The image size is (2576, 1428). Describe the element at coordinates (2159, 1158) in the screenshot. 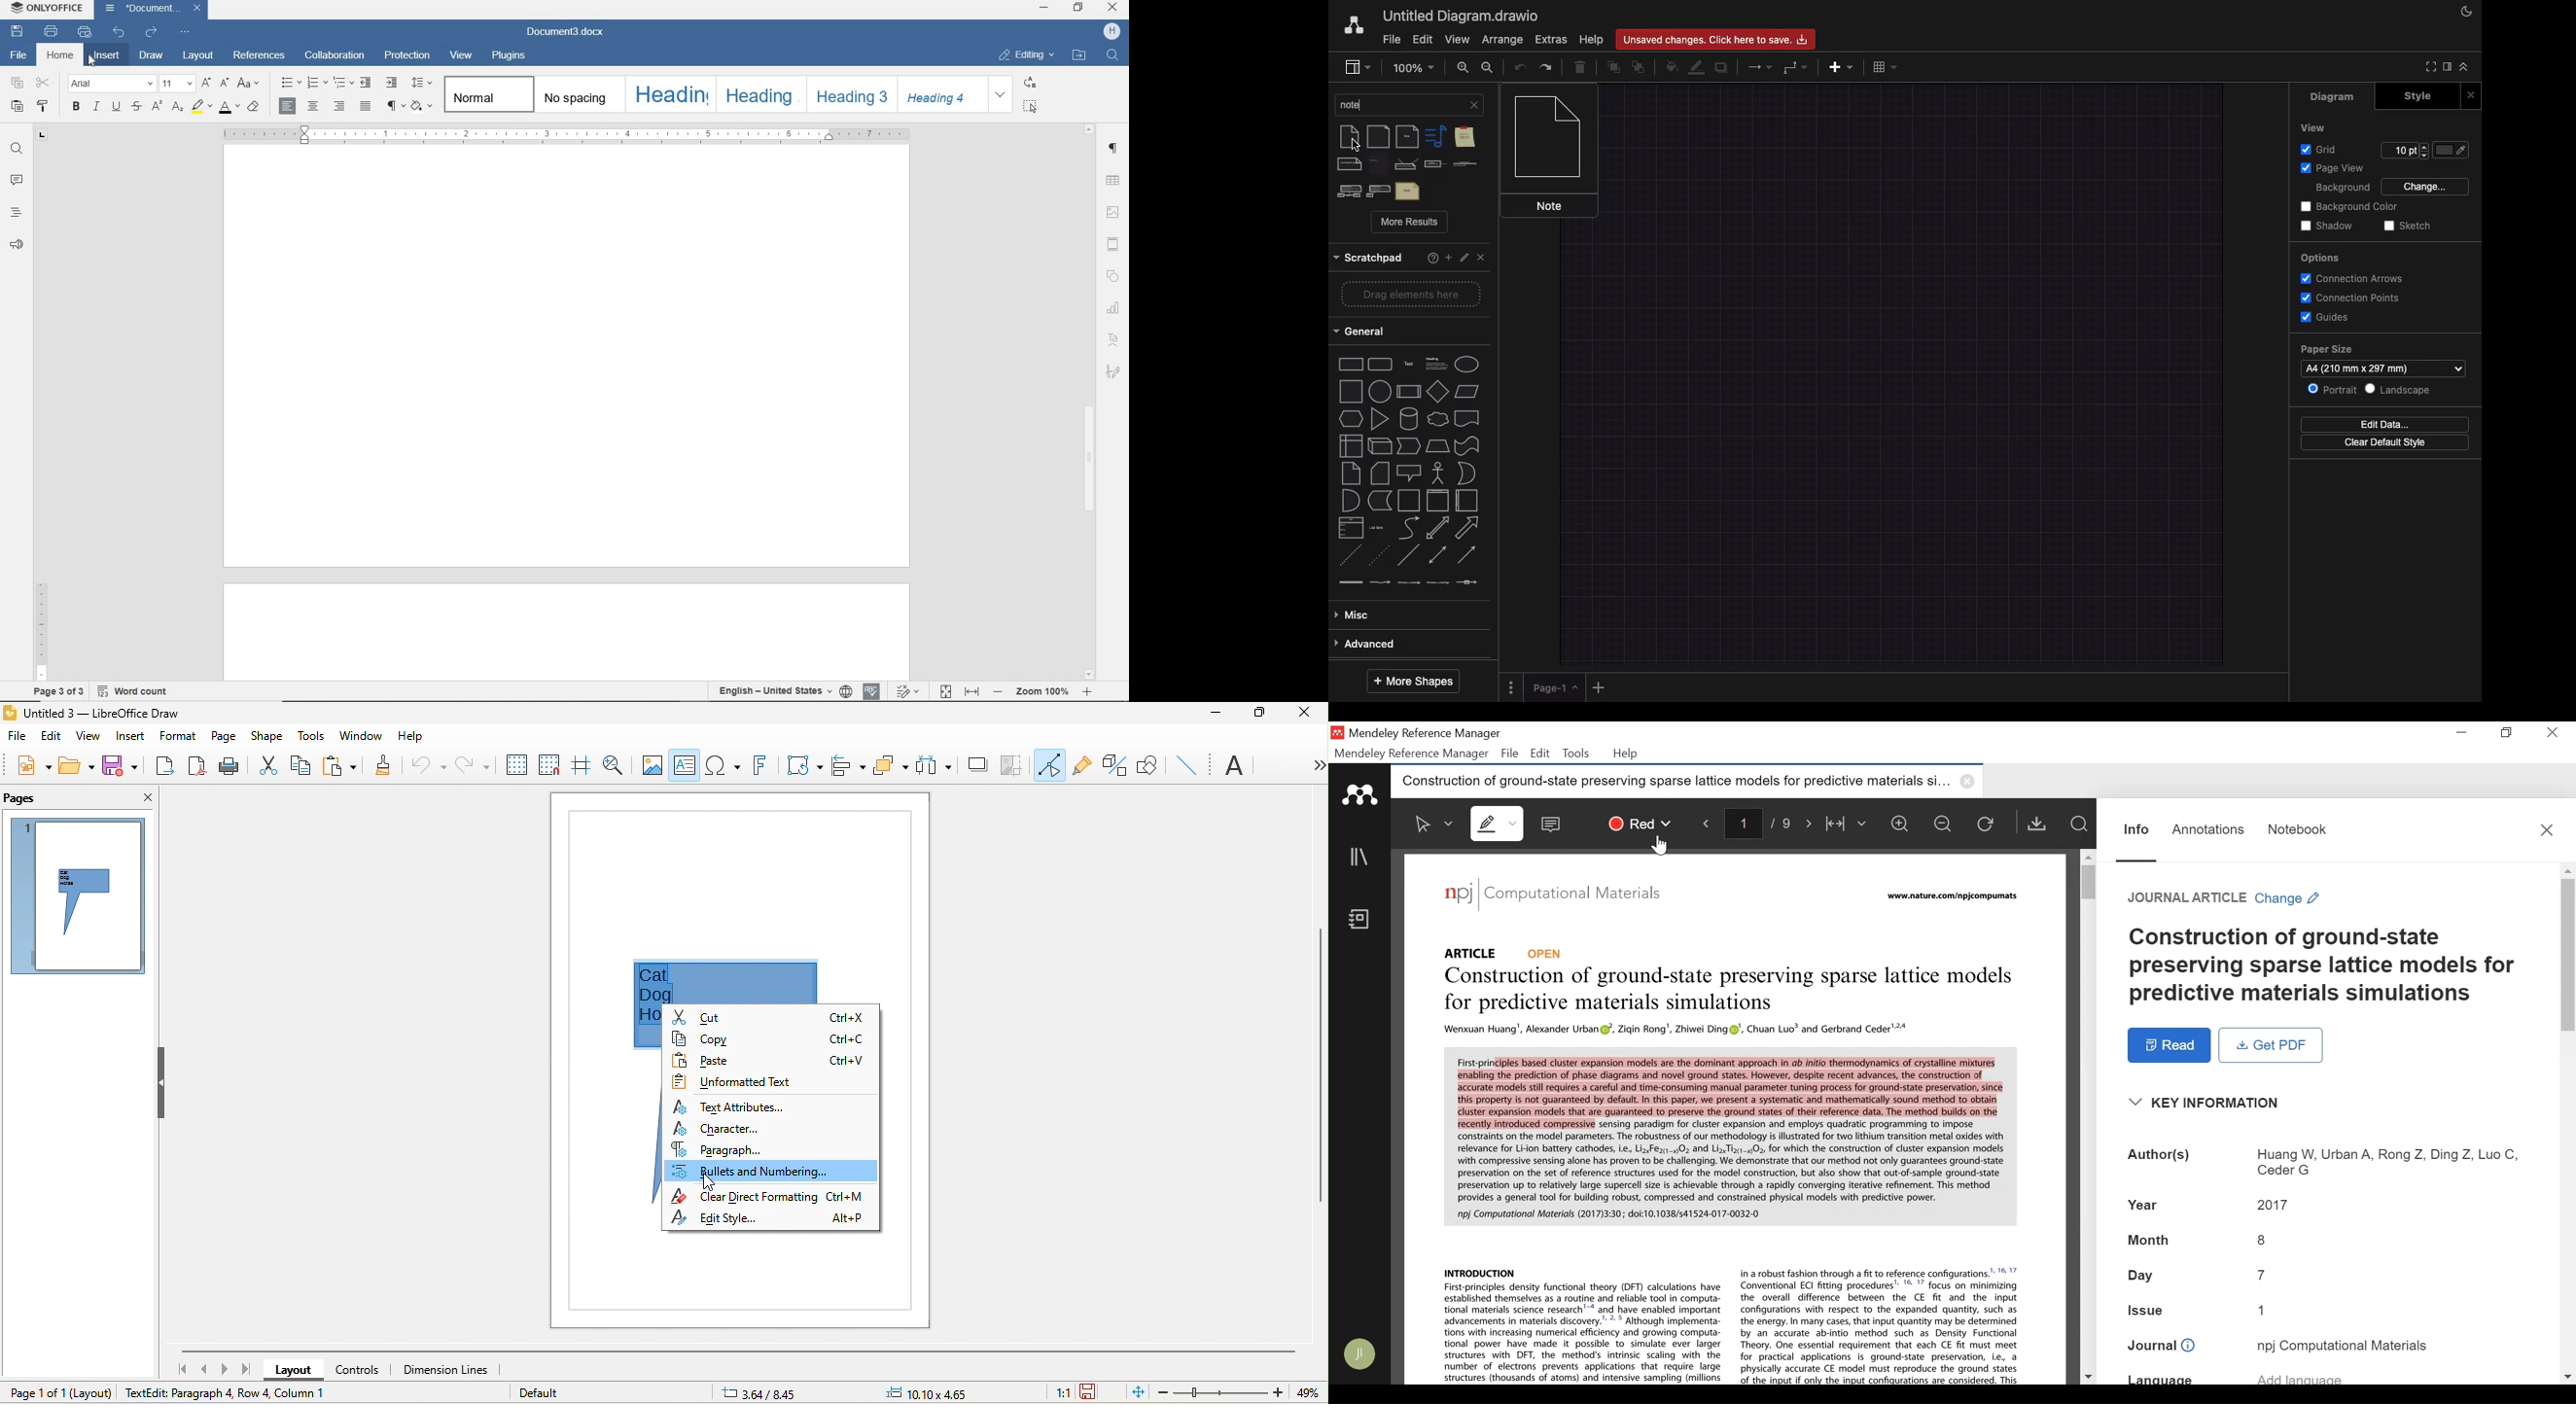

I see `Author(s):` at that location.